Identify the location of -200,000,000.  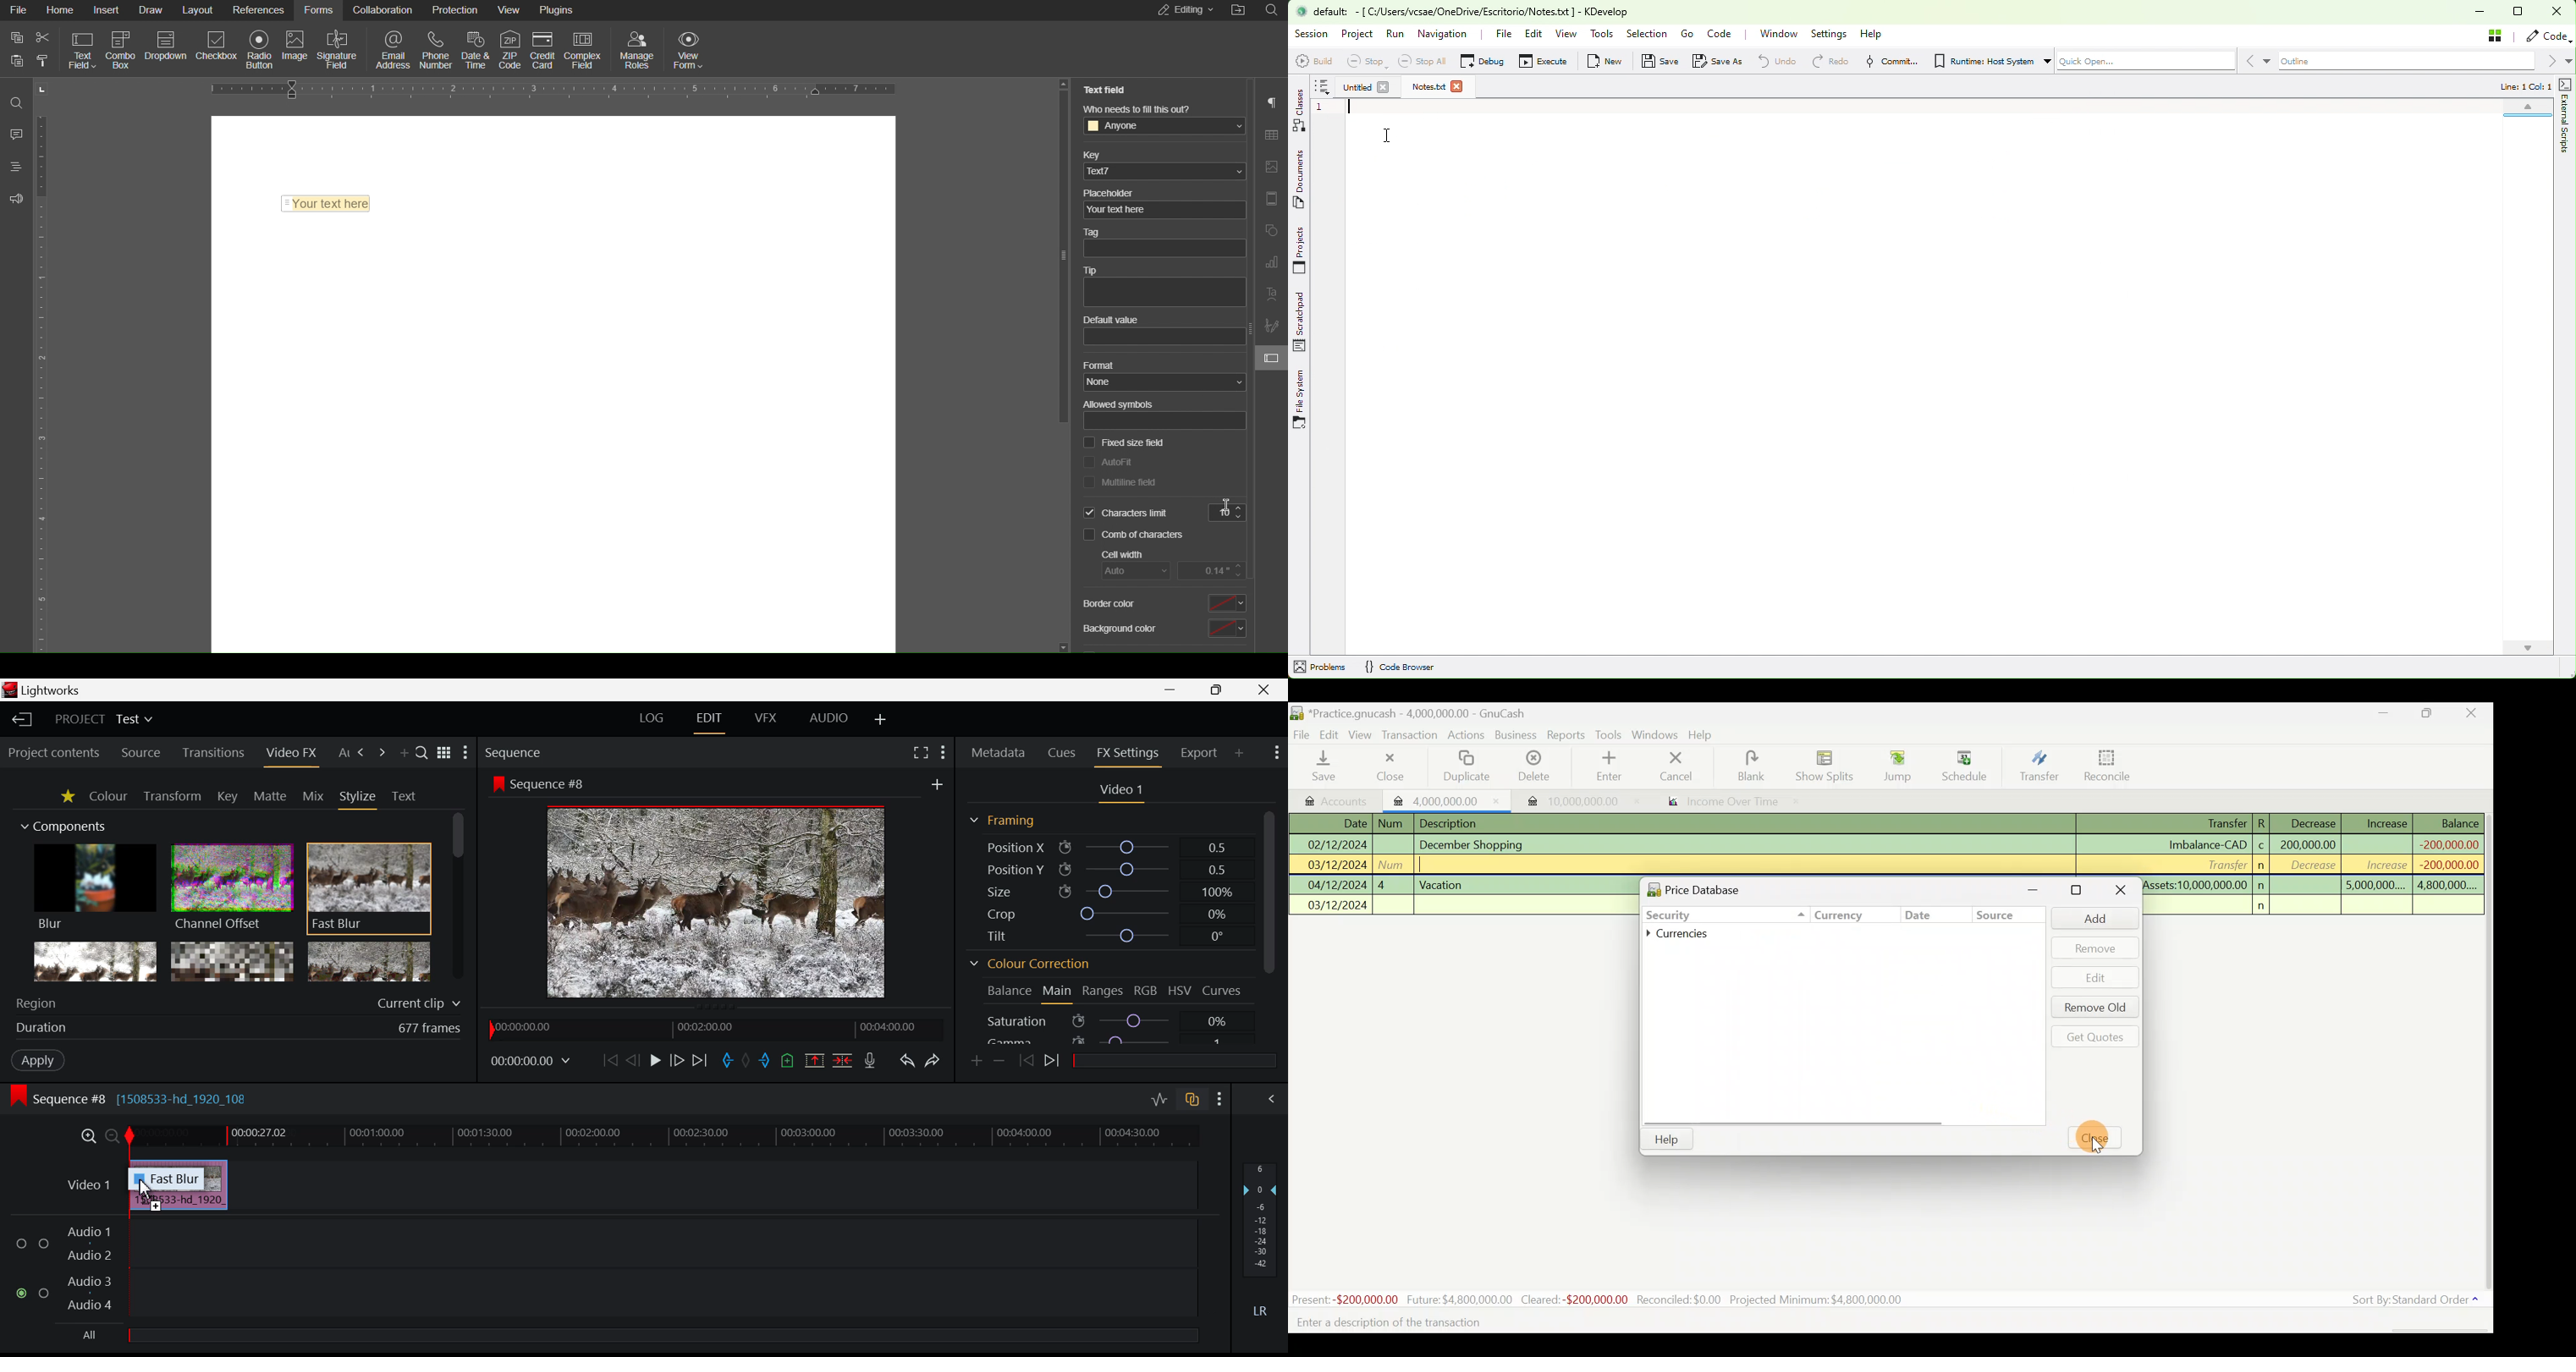
(2447, 843).